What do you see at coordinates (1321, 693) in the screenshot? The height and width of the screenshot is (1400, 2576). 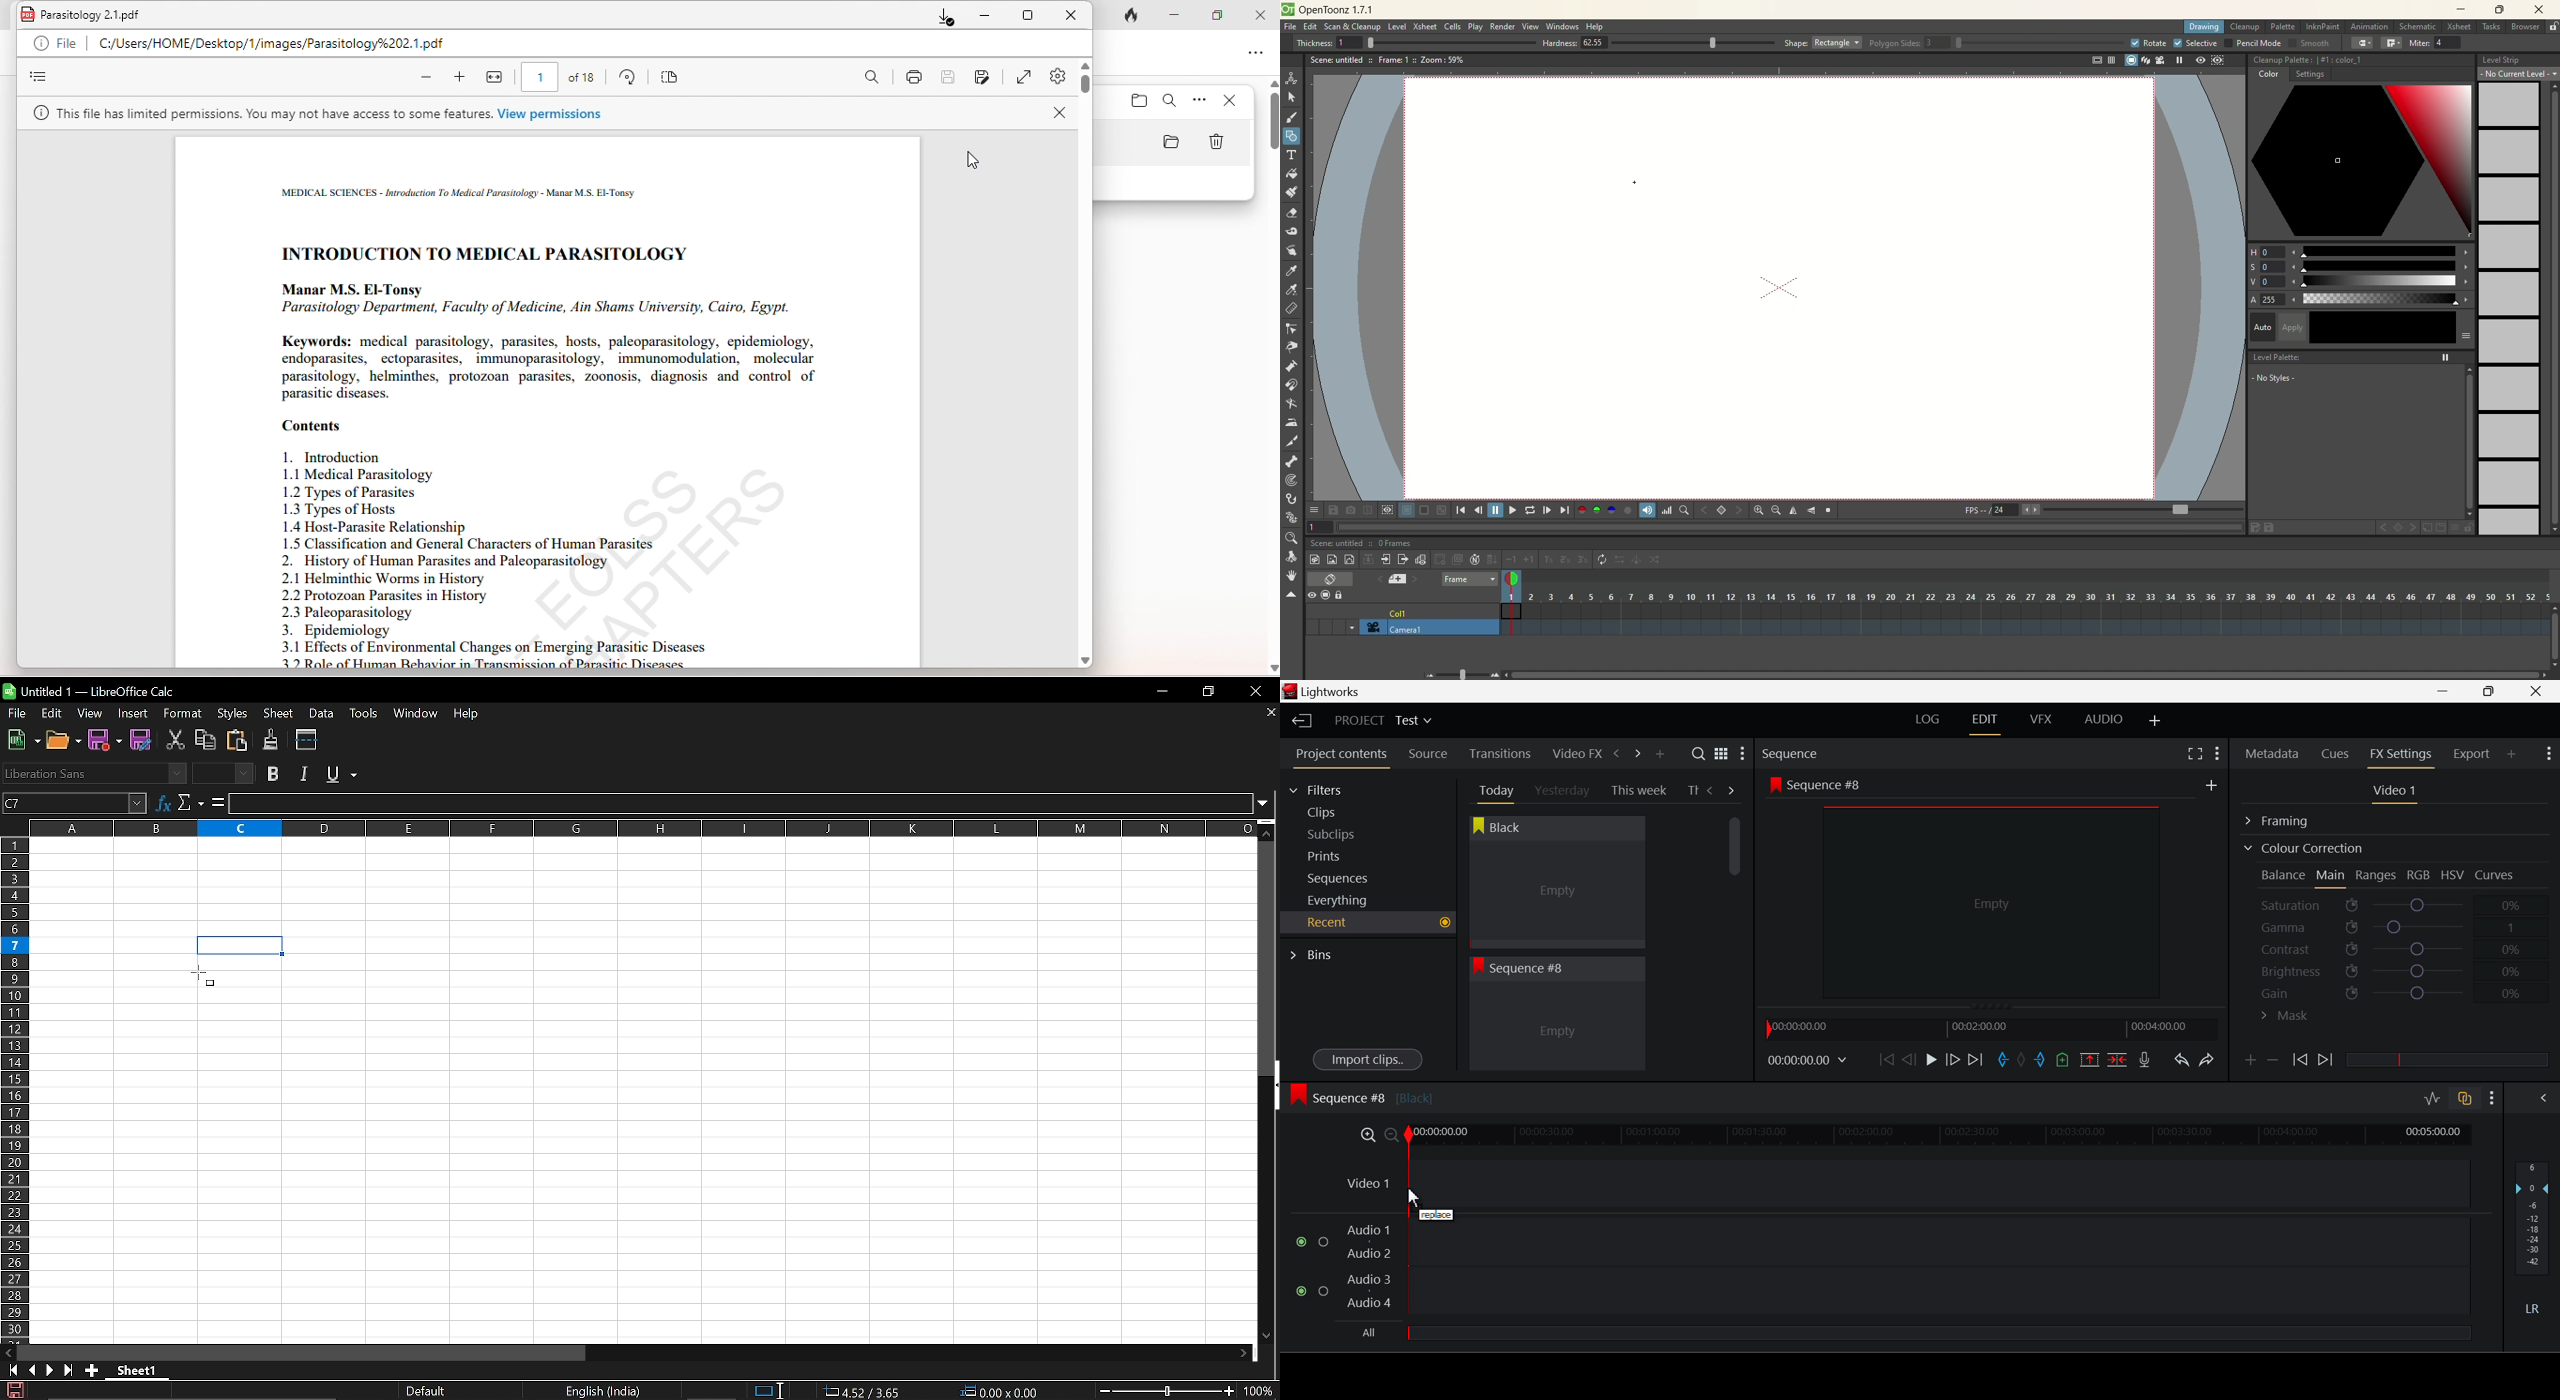 I see `Window Title` at bounding box center [1321, 693].